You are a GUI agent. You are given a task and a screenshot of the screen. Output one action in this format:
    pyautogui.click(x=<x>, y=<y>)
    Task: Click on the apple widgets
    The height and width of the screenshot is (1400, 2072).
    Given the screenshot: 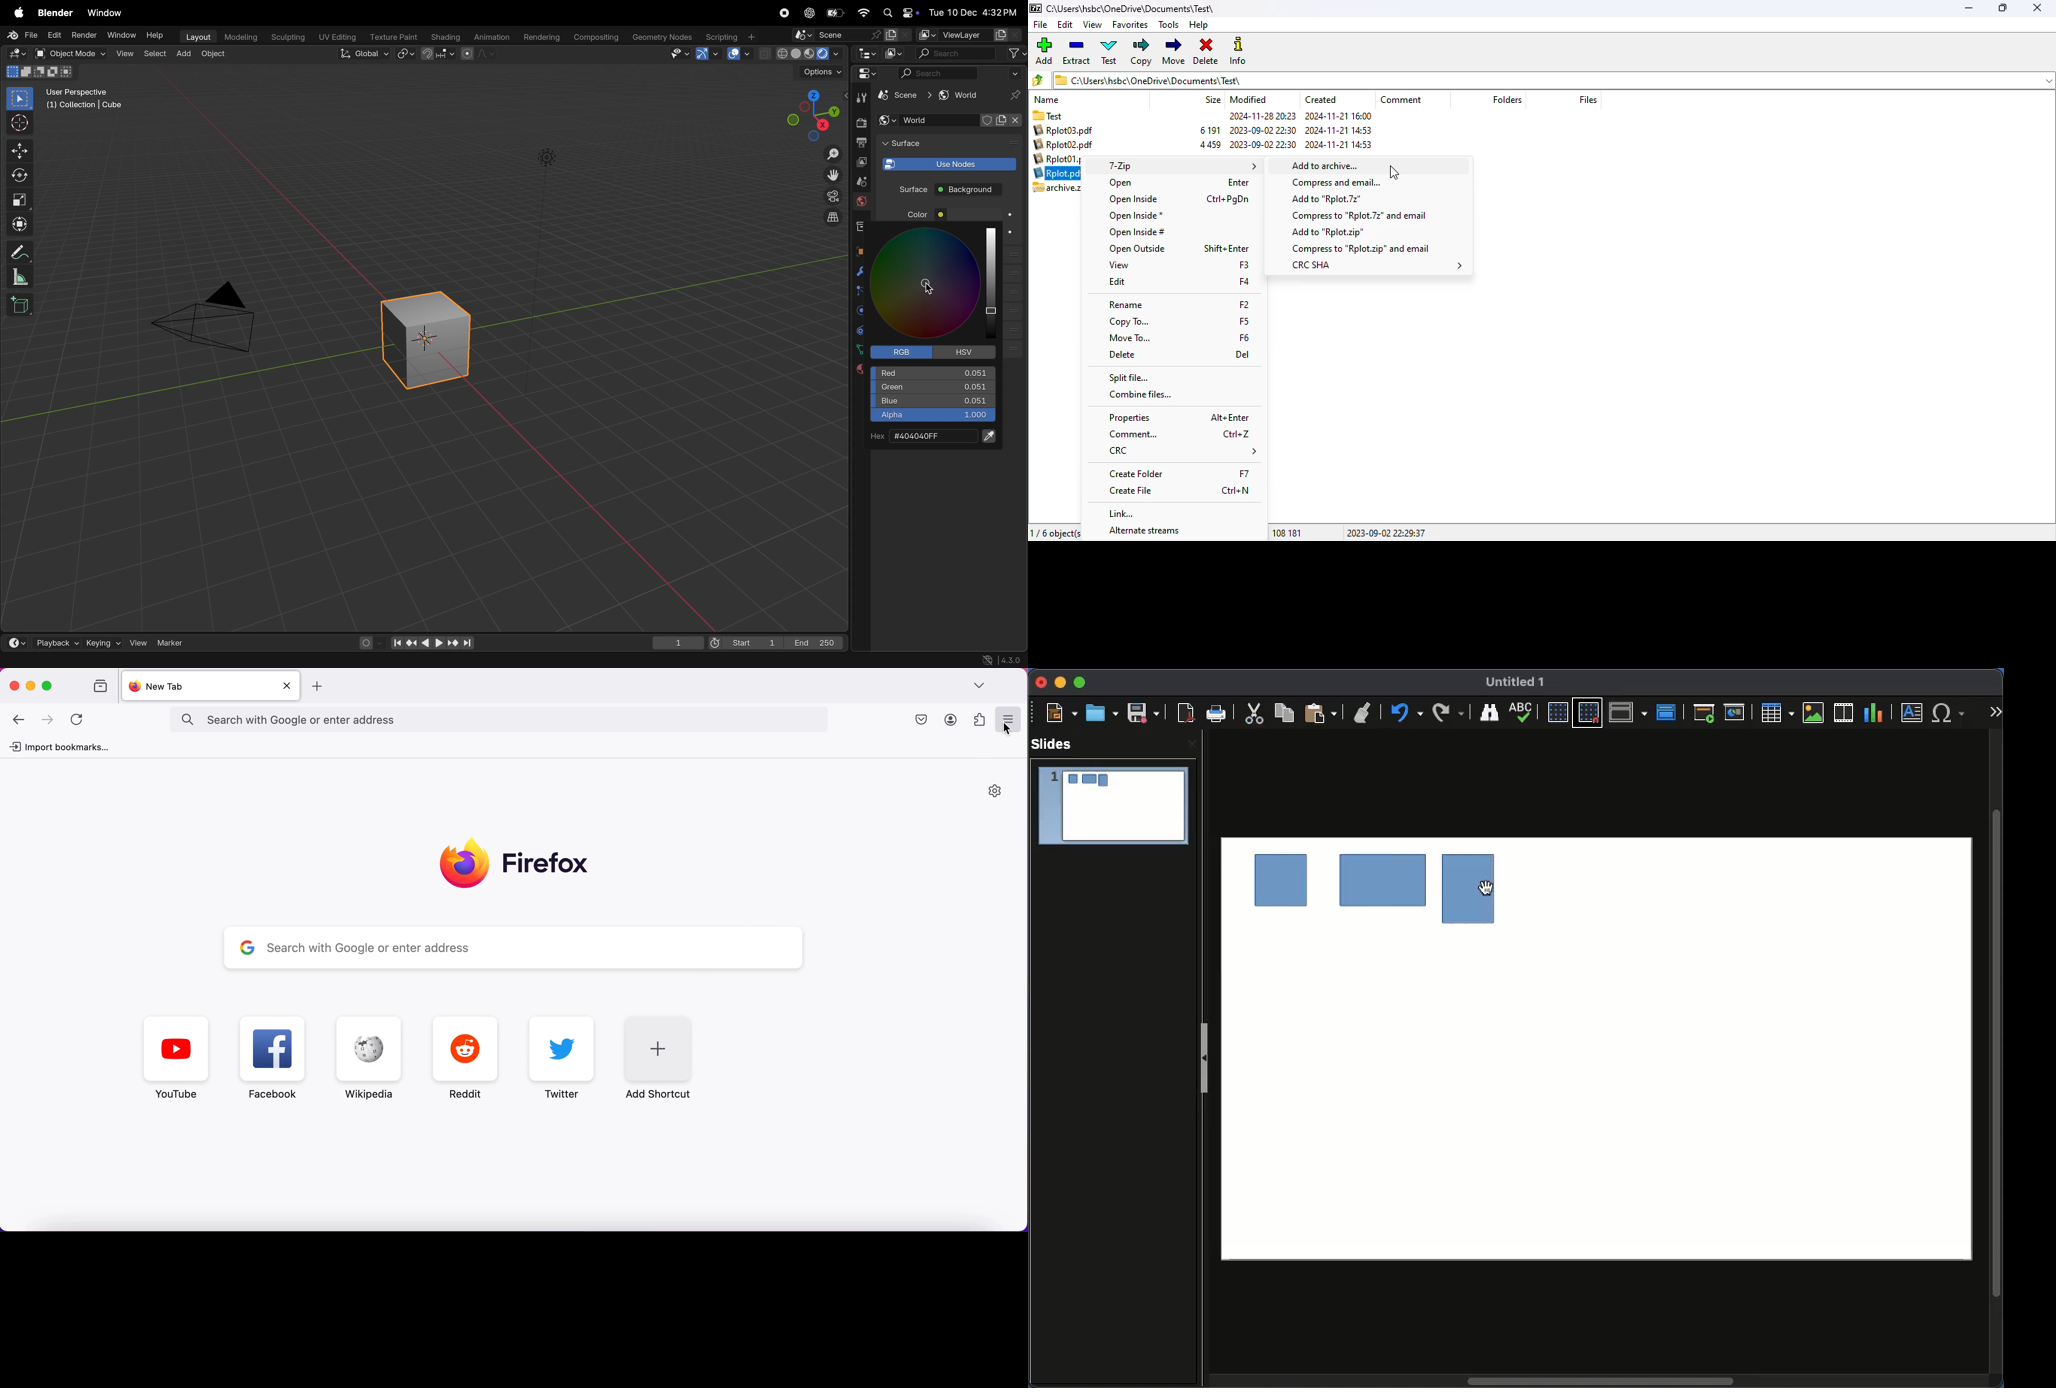 What is the action you would take?
    pyautogui.click(x=898, y=13)
    